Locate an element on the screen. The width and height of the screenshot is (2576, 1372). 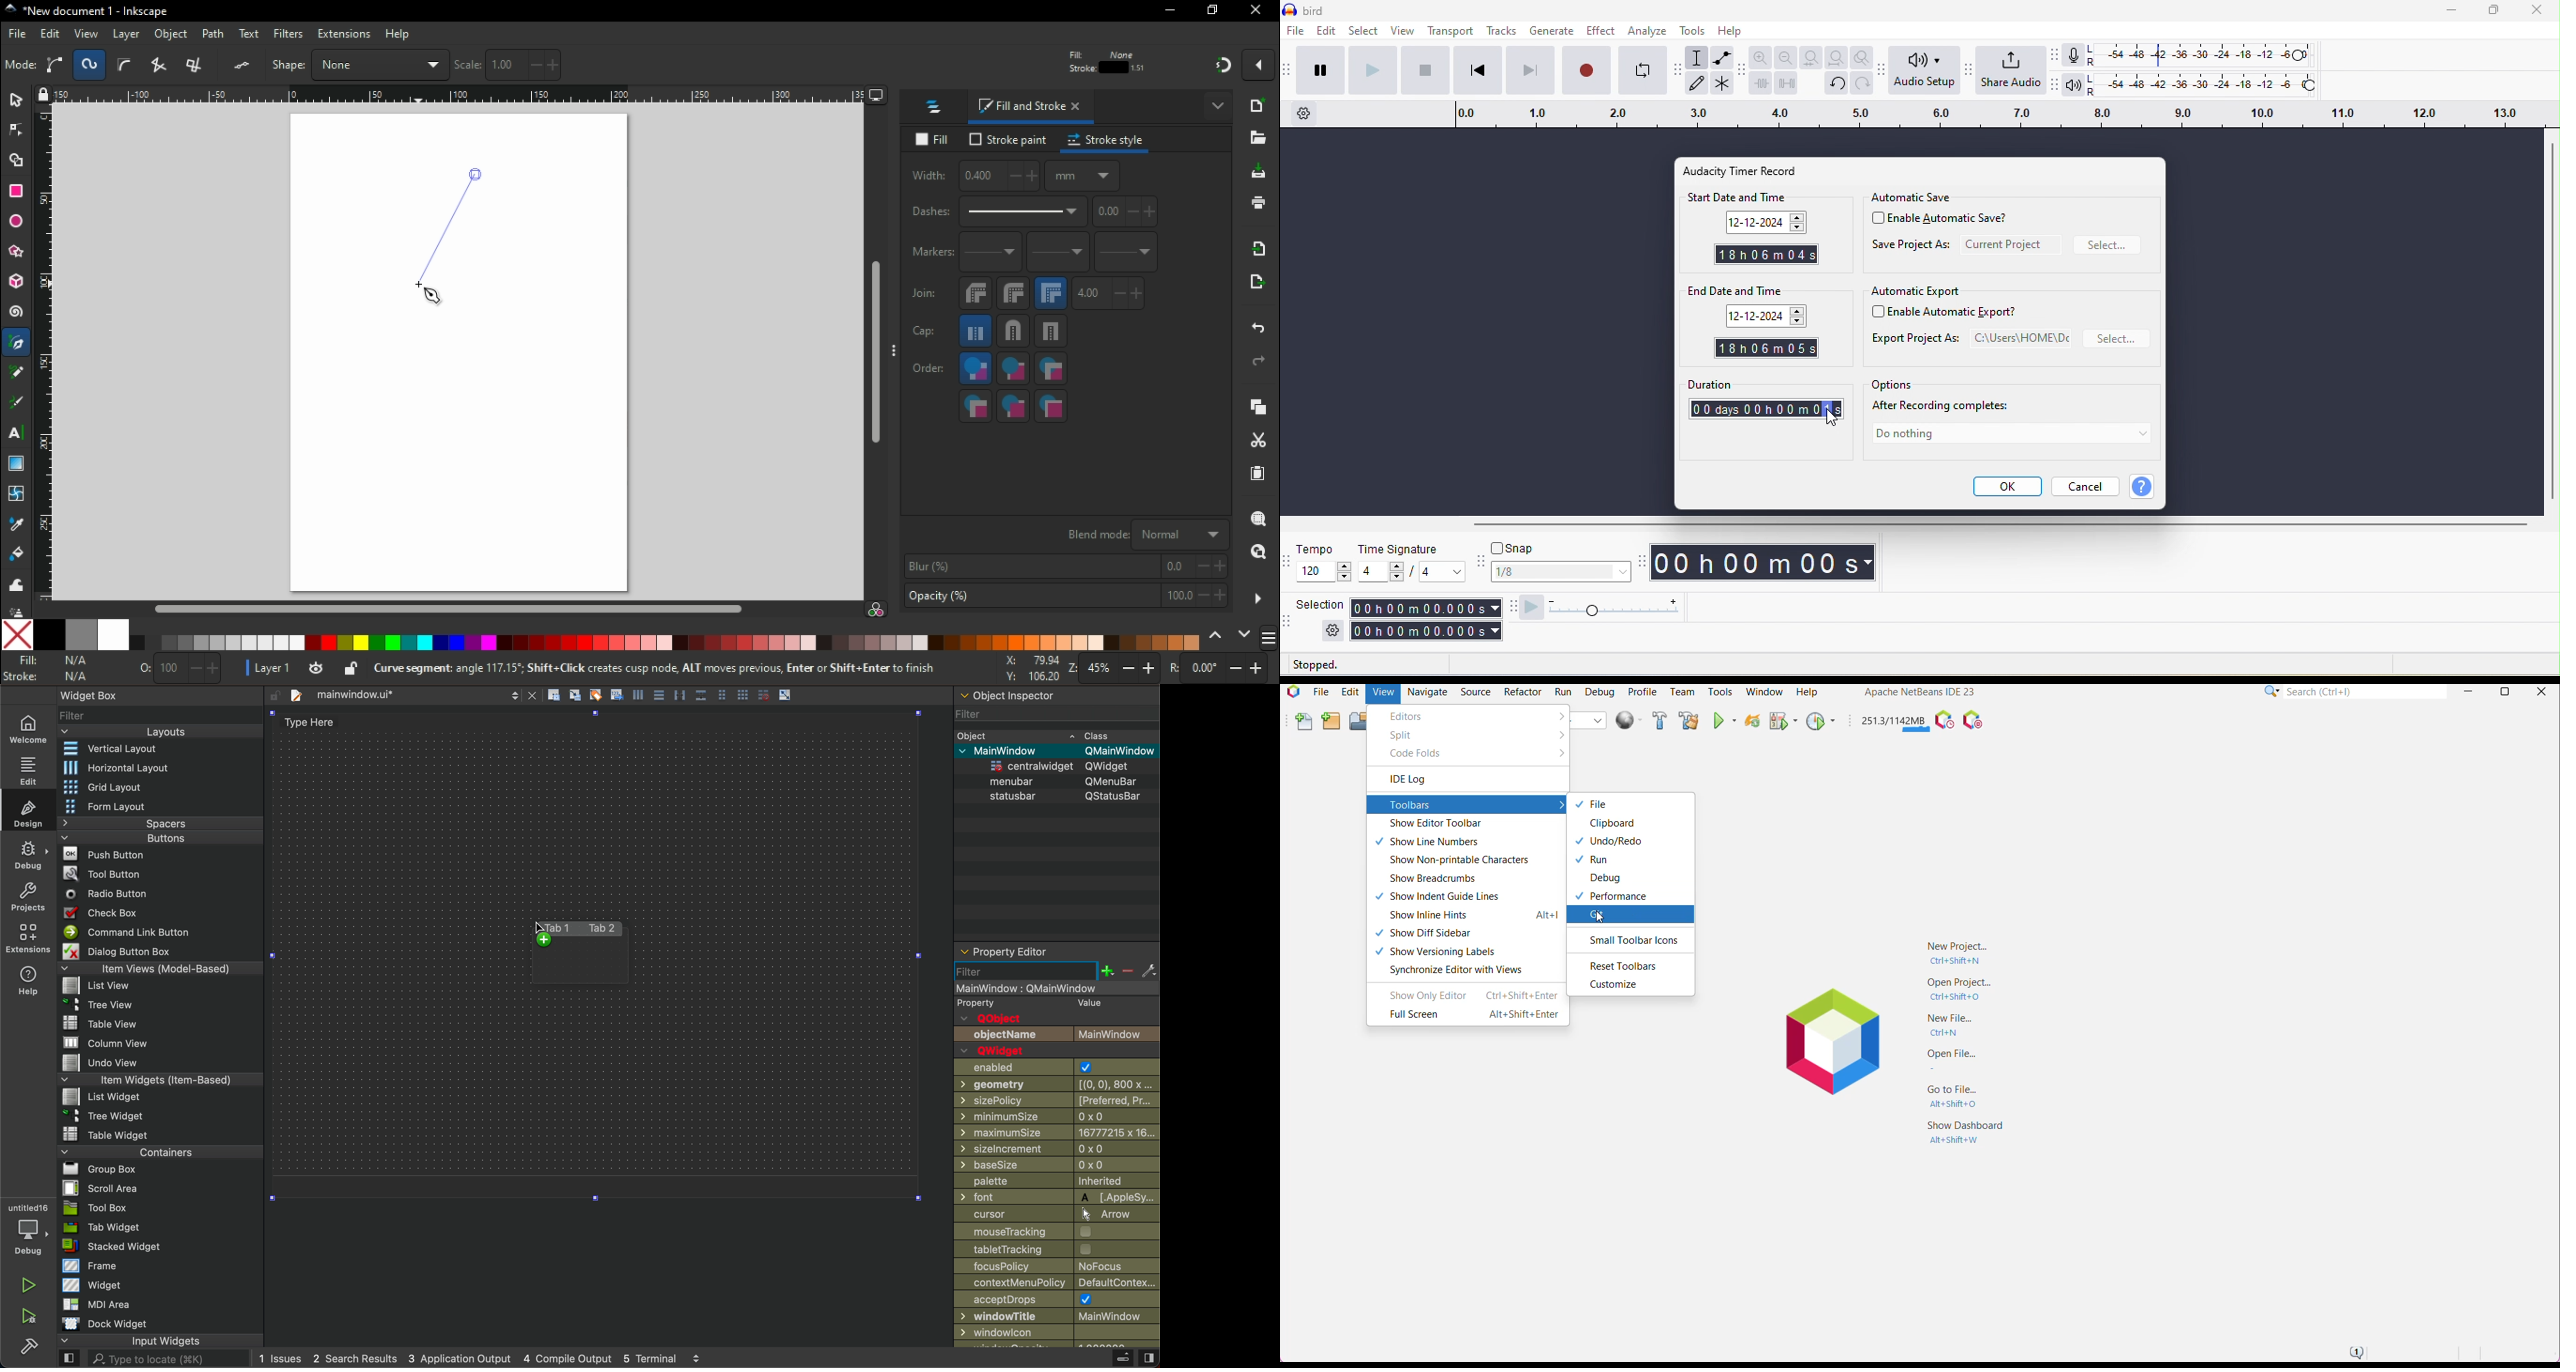
Show Breadcrumbs is located at coordinates (1431, 880).